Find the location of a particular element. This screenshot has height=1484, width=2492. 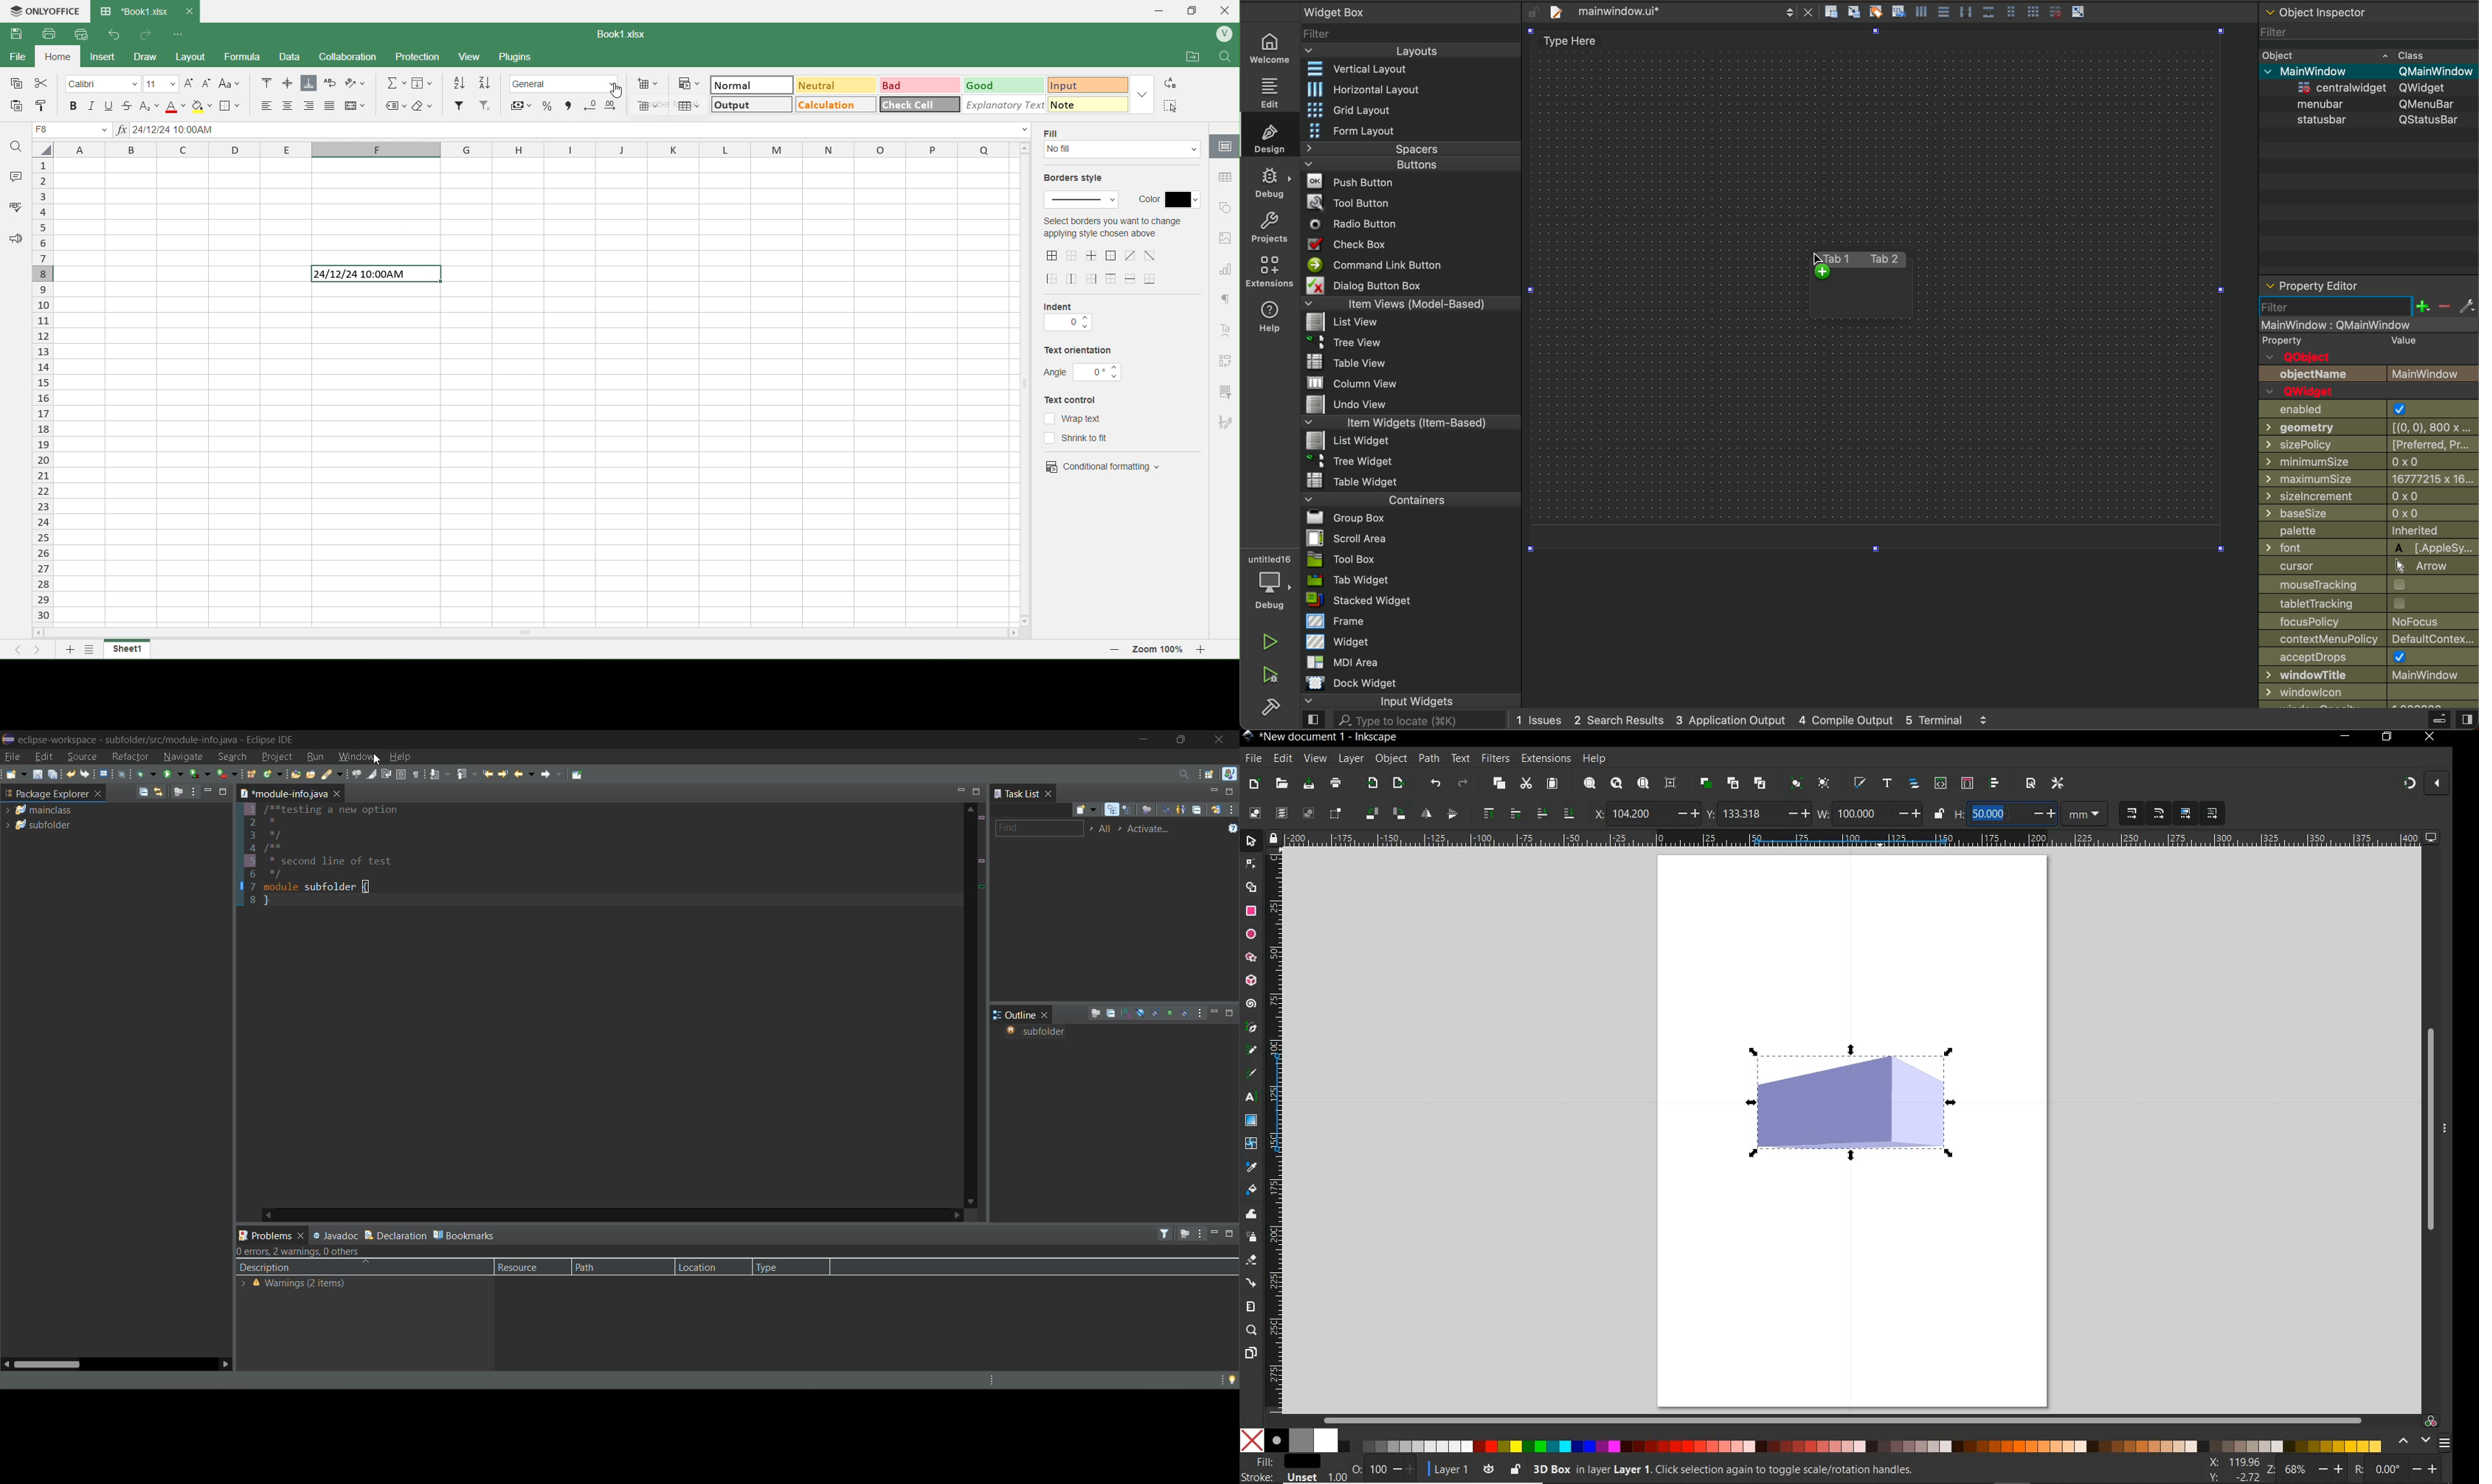

find is located at coordinates (1229, 56).